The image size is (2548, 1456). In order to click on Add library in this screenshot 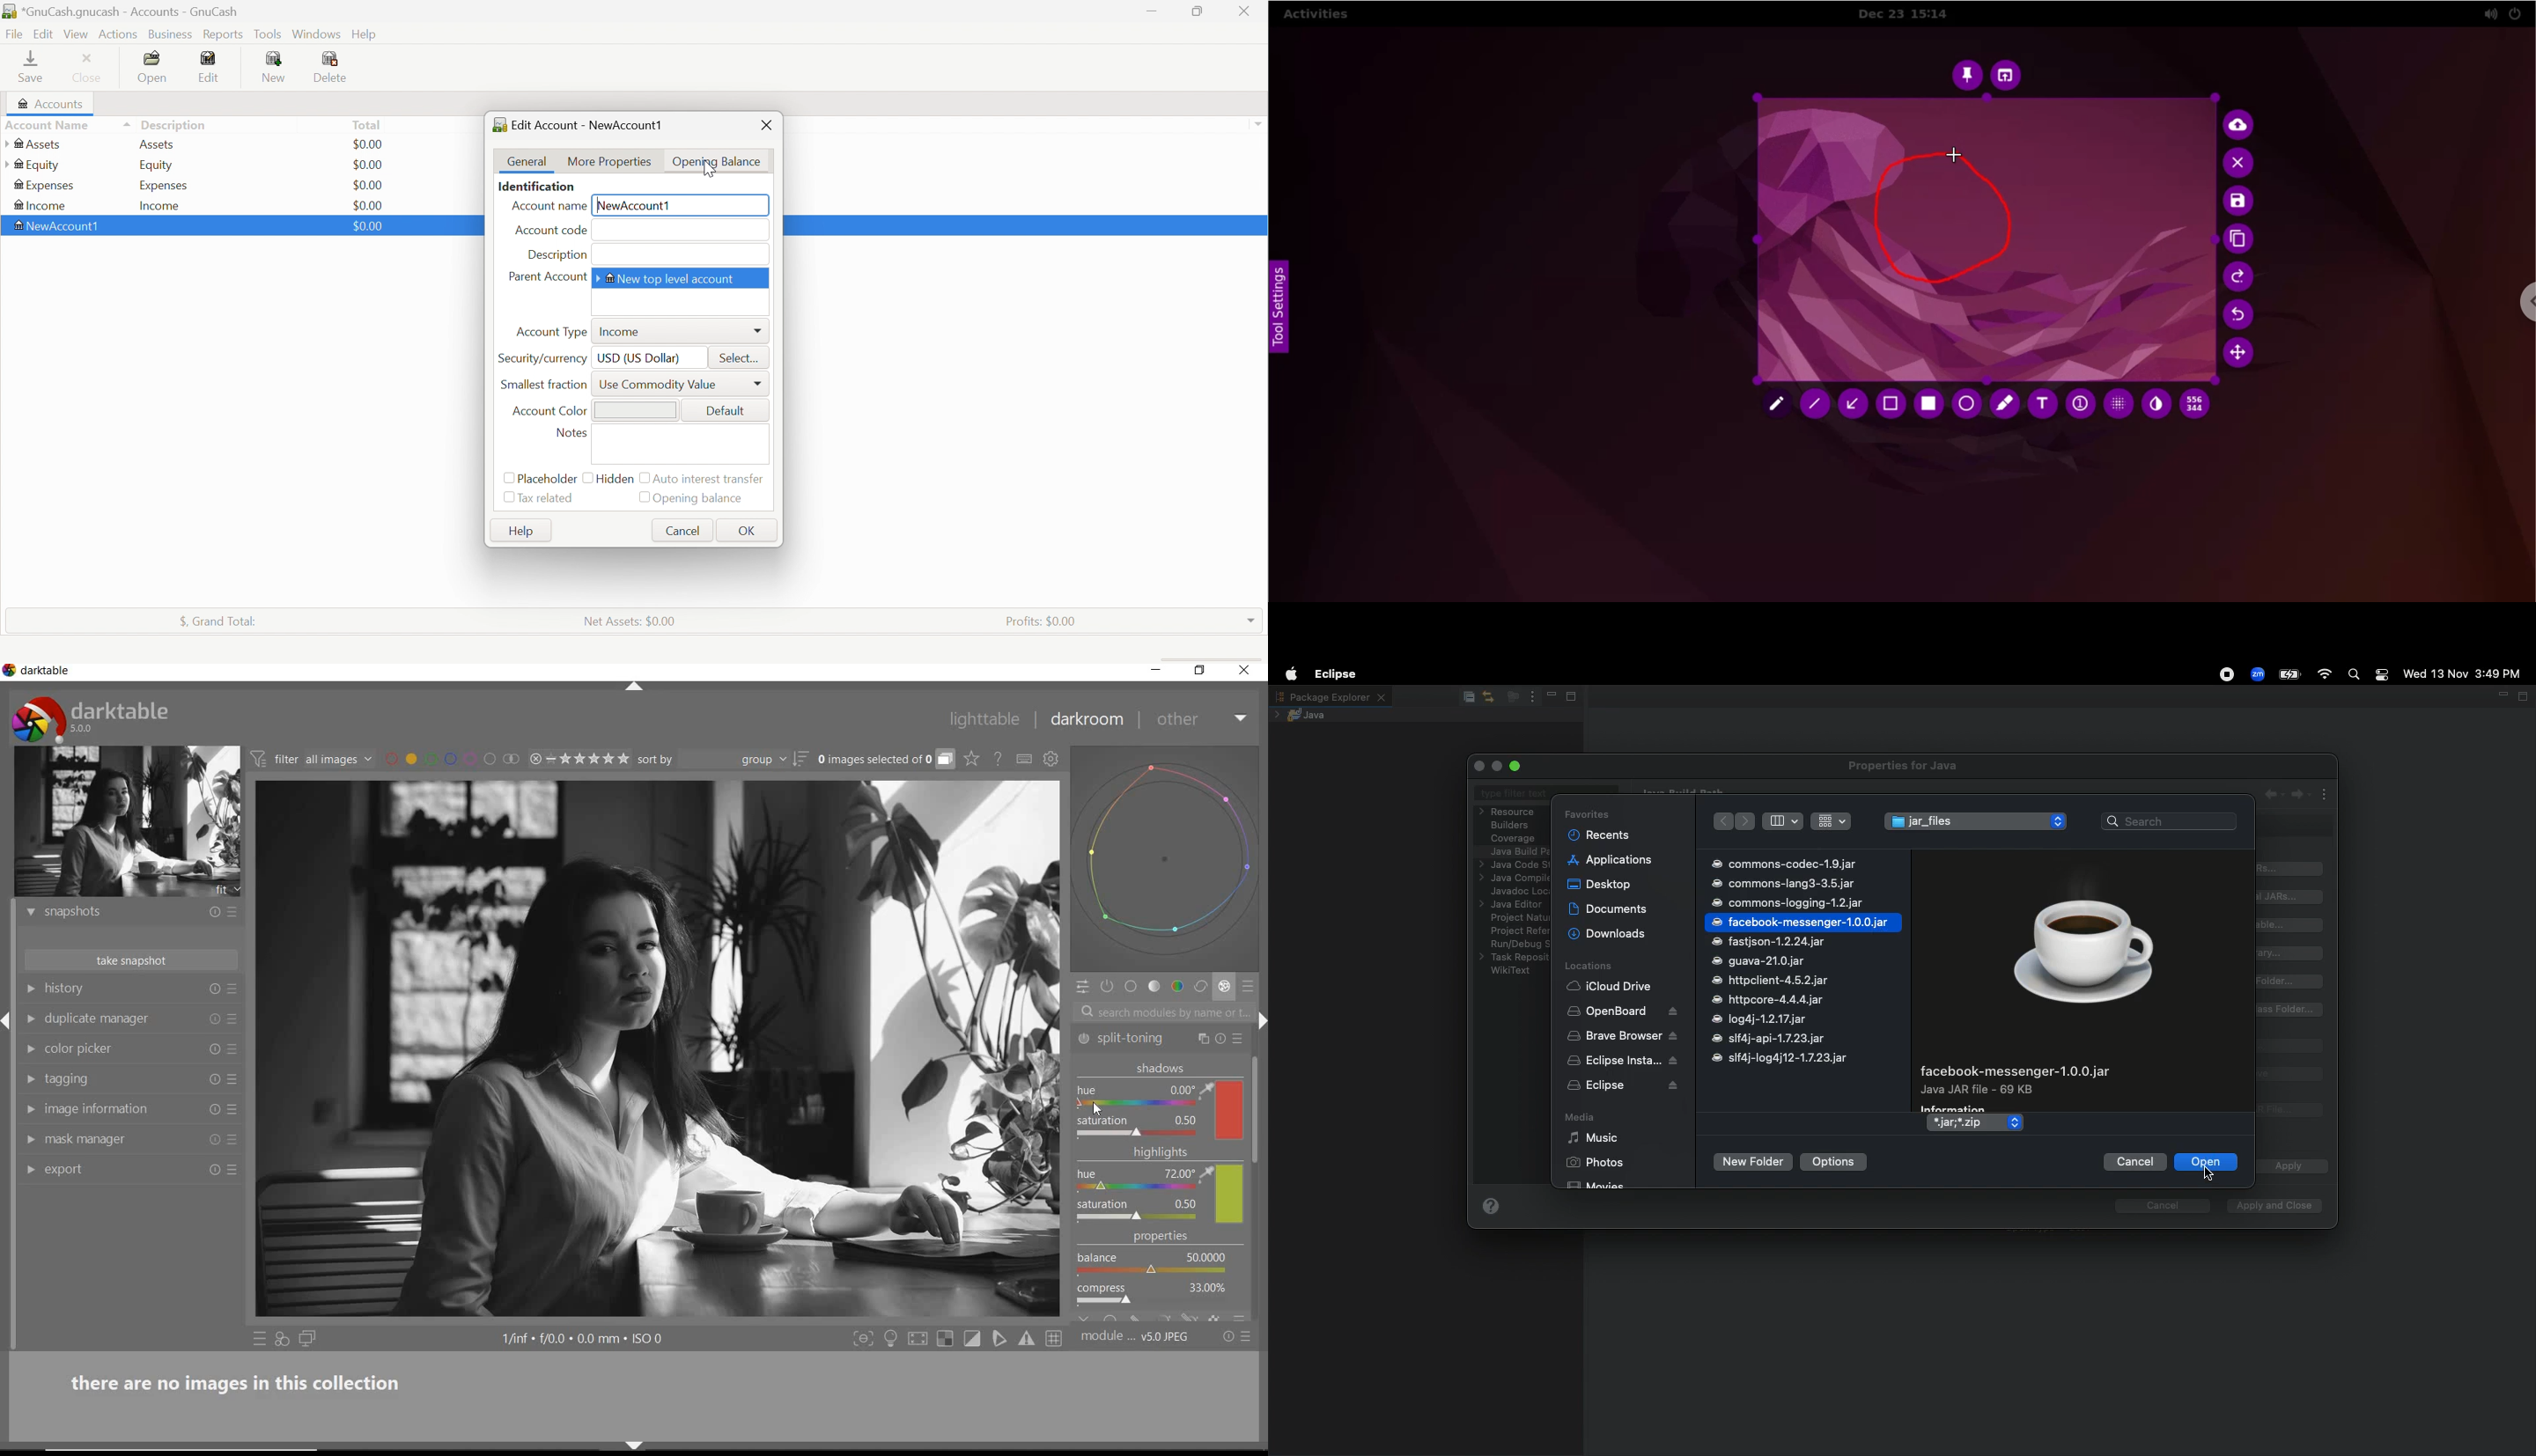, I will do `click(2293, 953)`.